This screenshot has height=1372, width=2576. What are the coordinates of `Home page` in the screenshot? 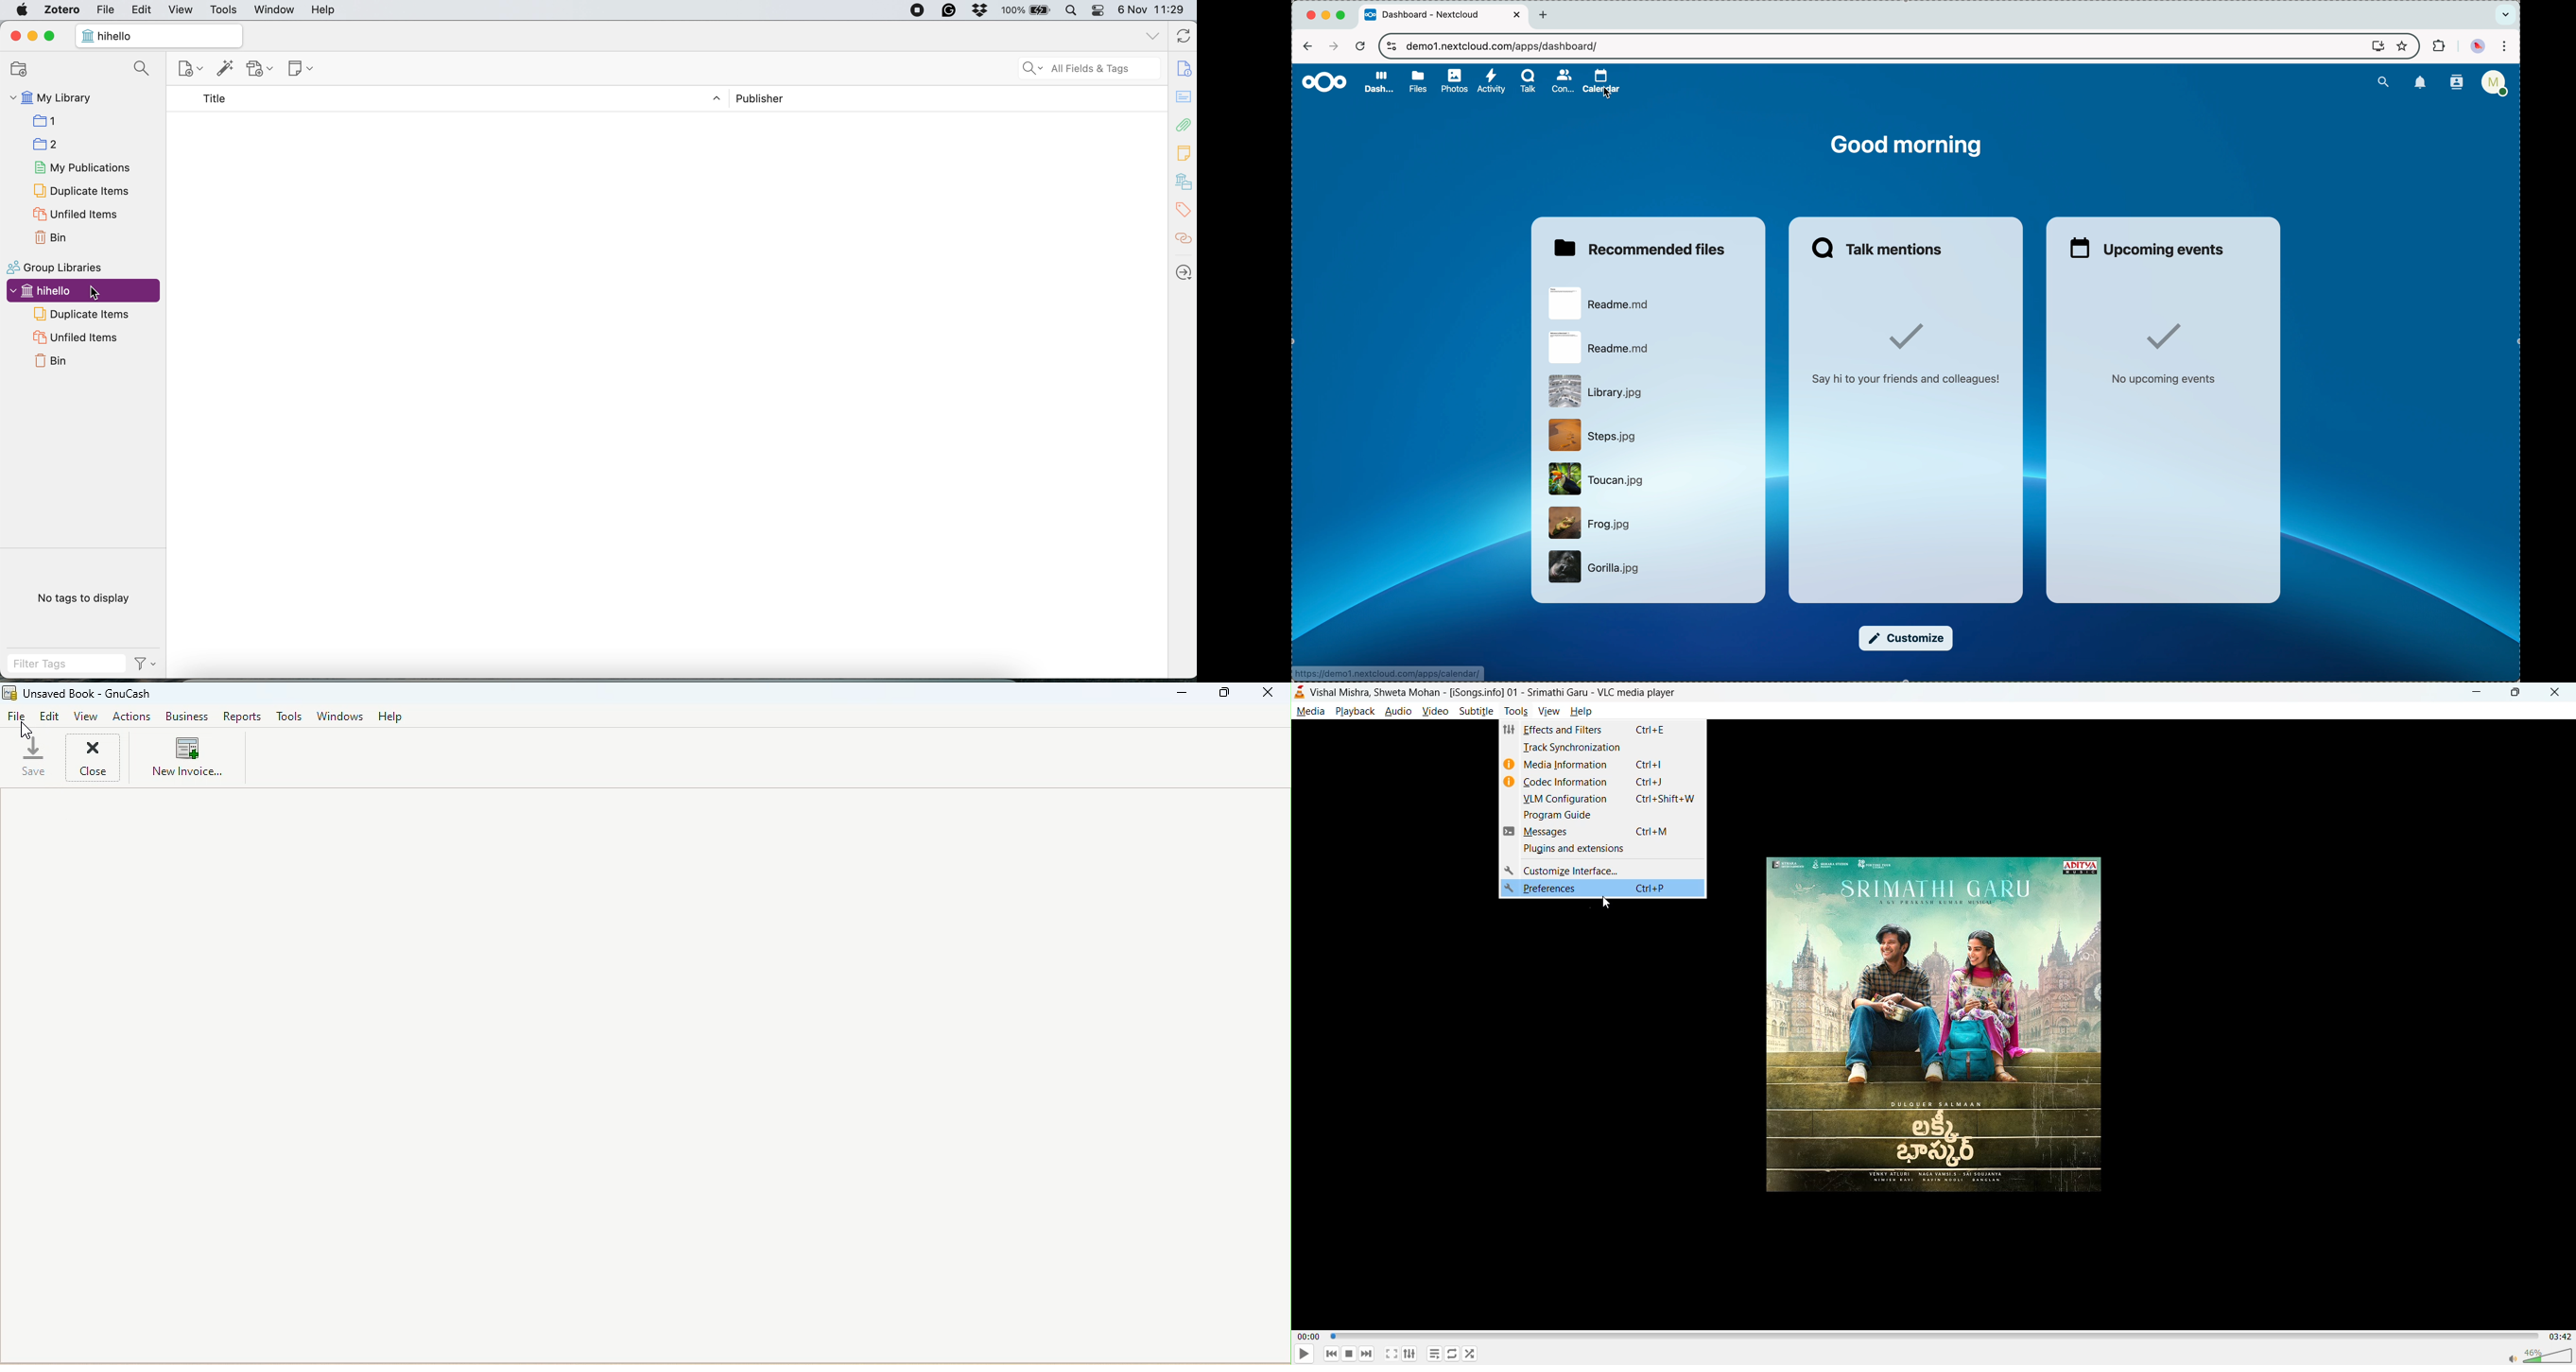 It's located at (86, 40).